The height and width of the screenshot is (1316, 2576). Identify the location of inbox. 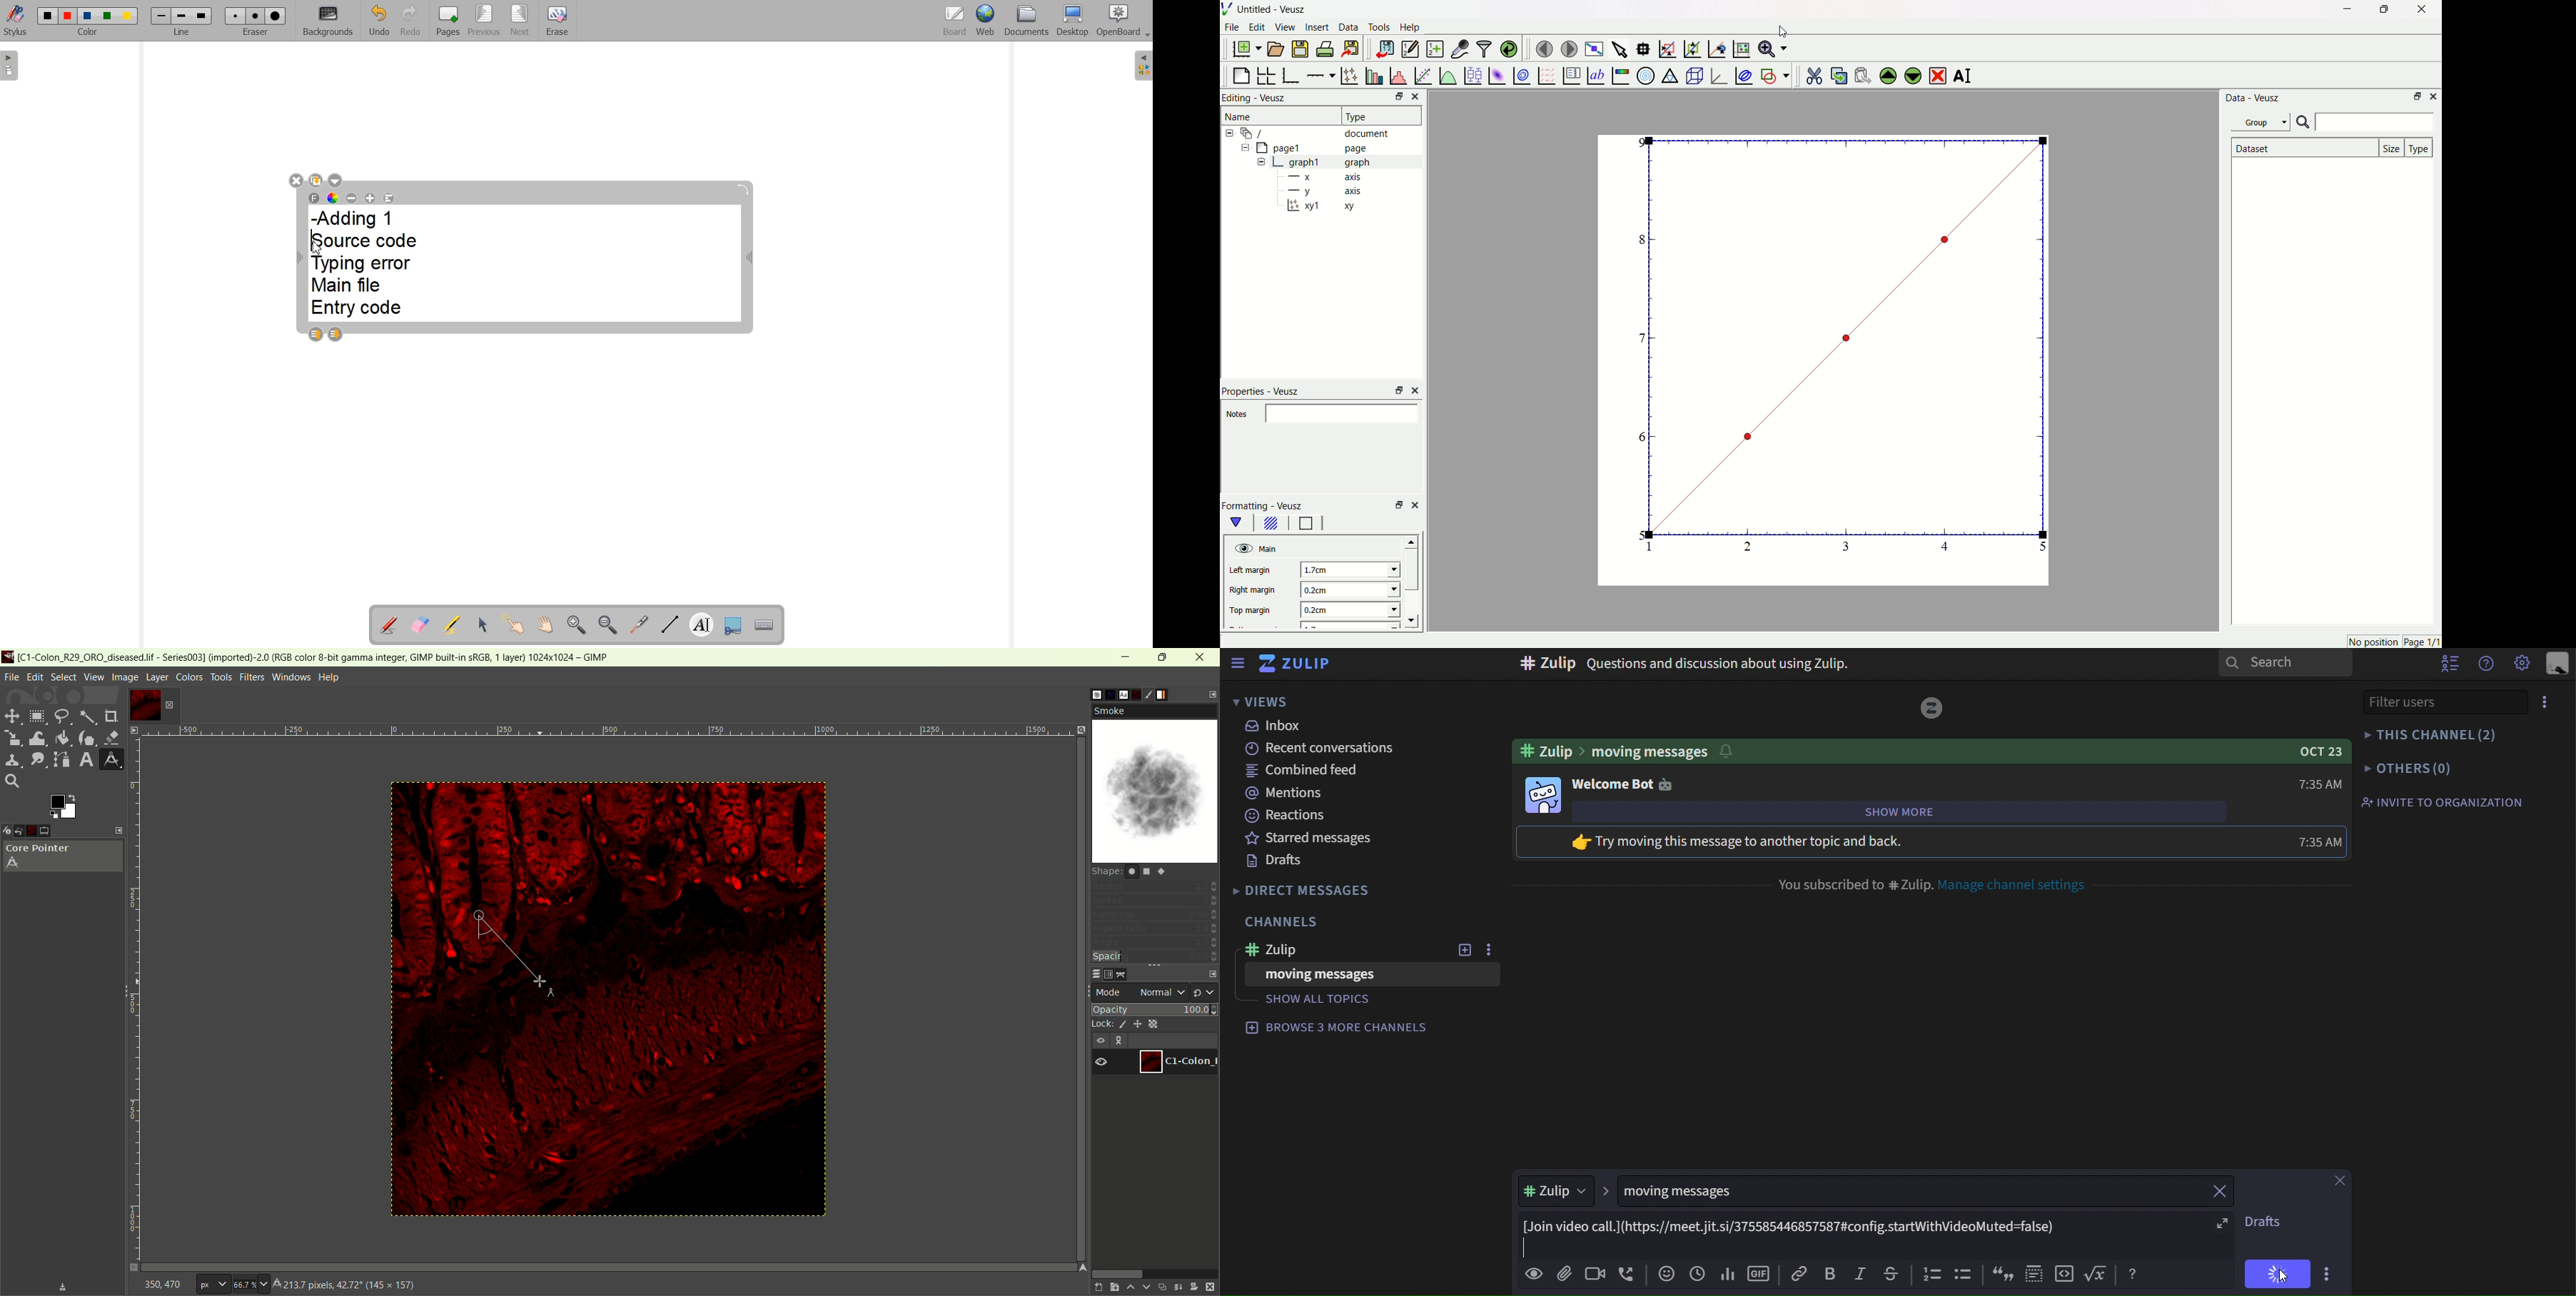
(1279, 727).